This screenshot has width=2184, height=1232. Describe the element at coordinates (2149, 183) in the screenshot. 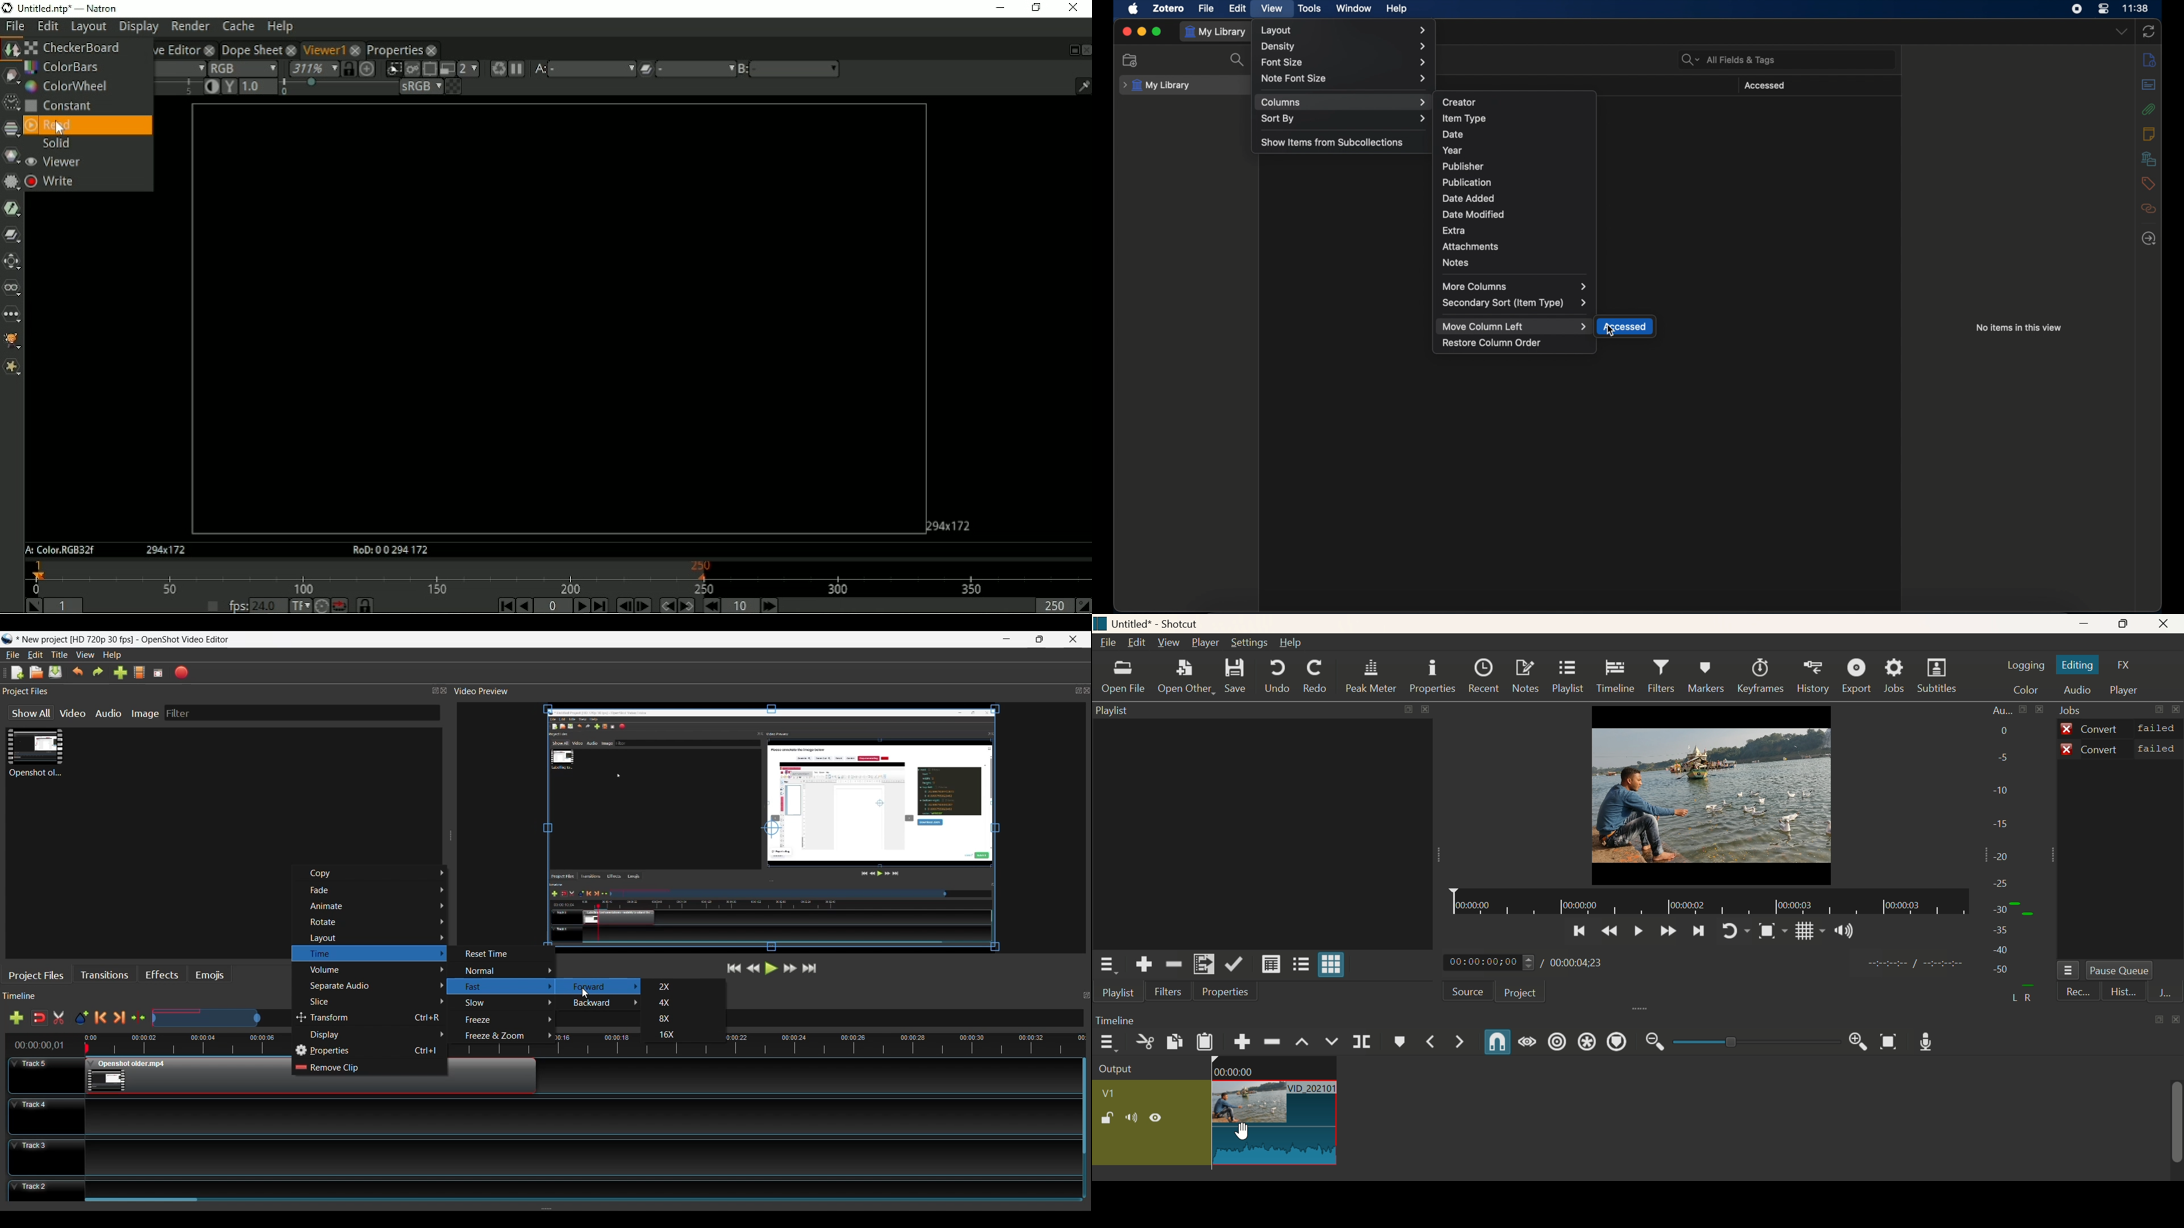

I see `tags` at that location.